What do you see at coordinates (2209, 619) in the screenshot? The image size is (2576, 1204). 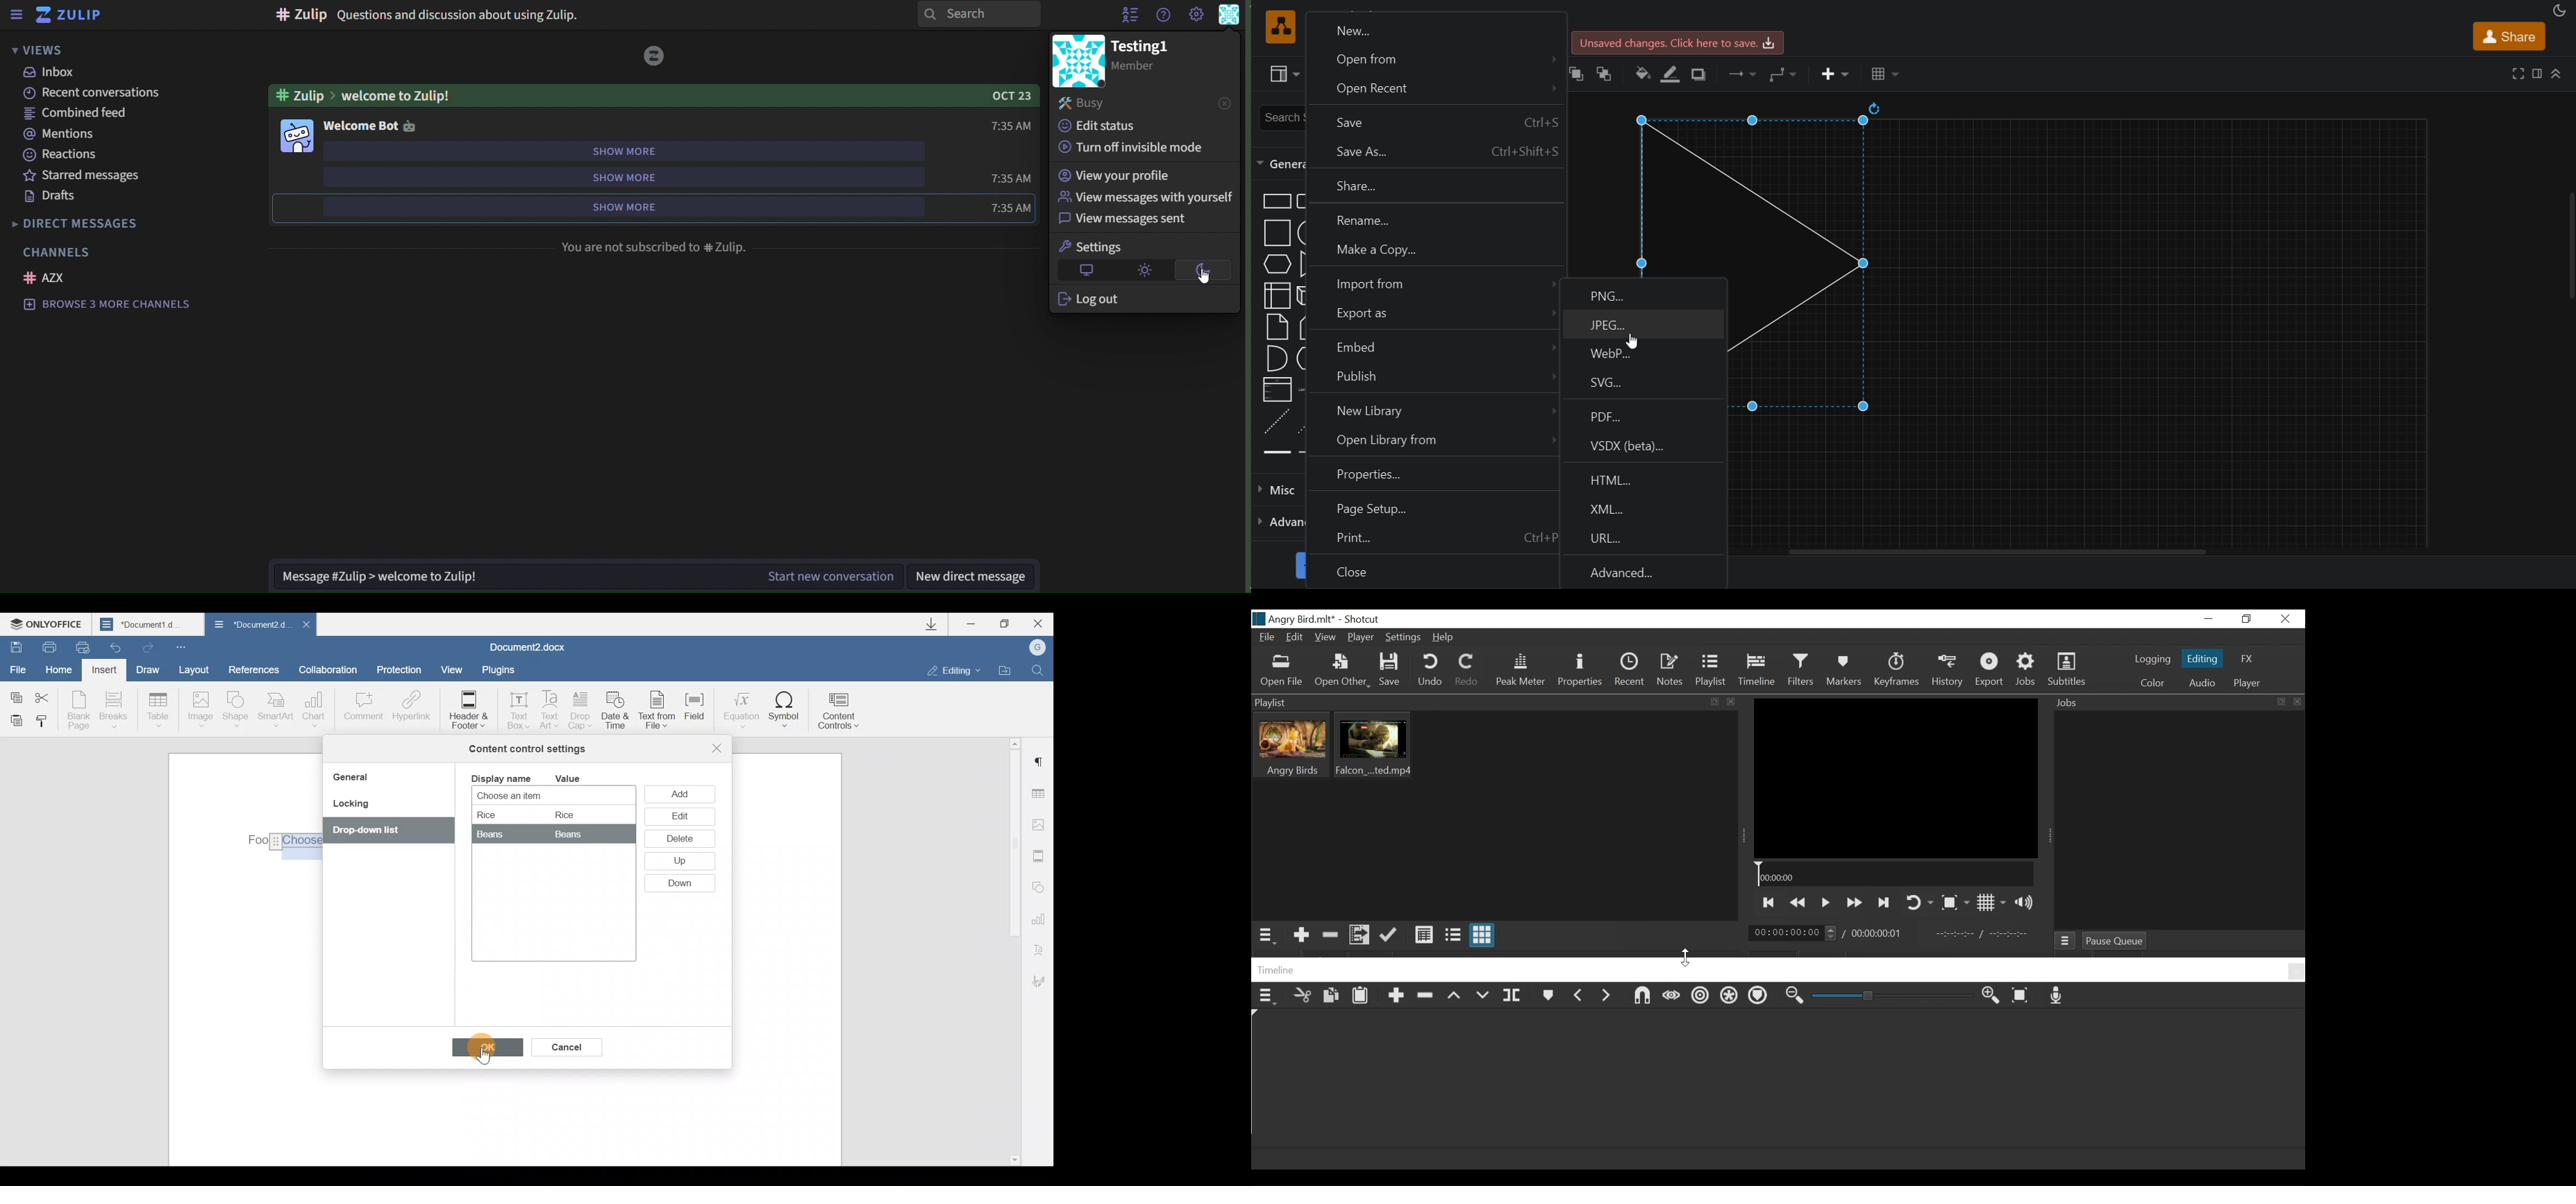 I see `minimize` at bounding box center [2209, 619].